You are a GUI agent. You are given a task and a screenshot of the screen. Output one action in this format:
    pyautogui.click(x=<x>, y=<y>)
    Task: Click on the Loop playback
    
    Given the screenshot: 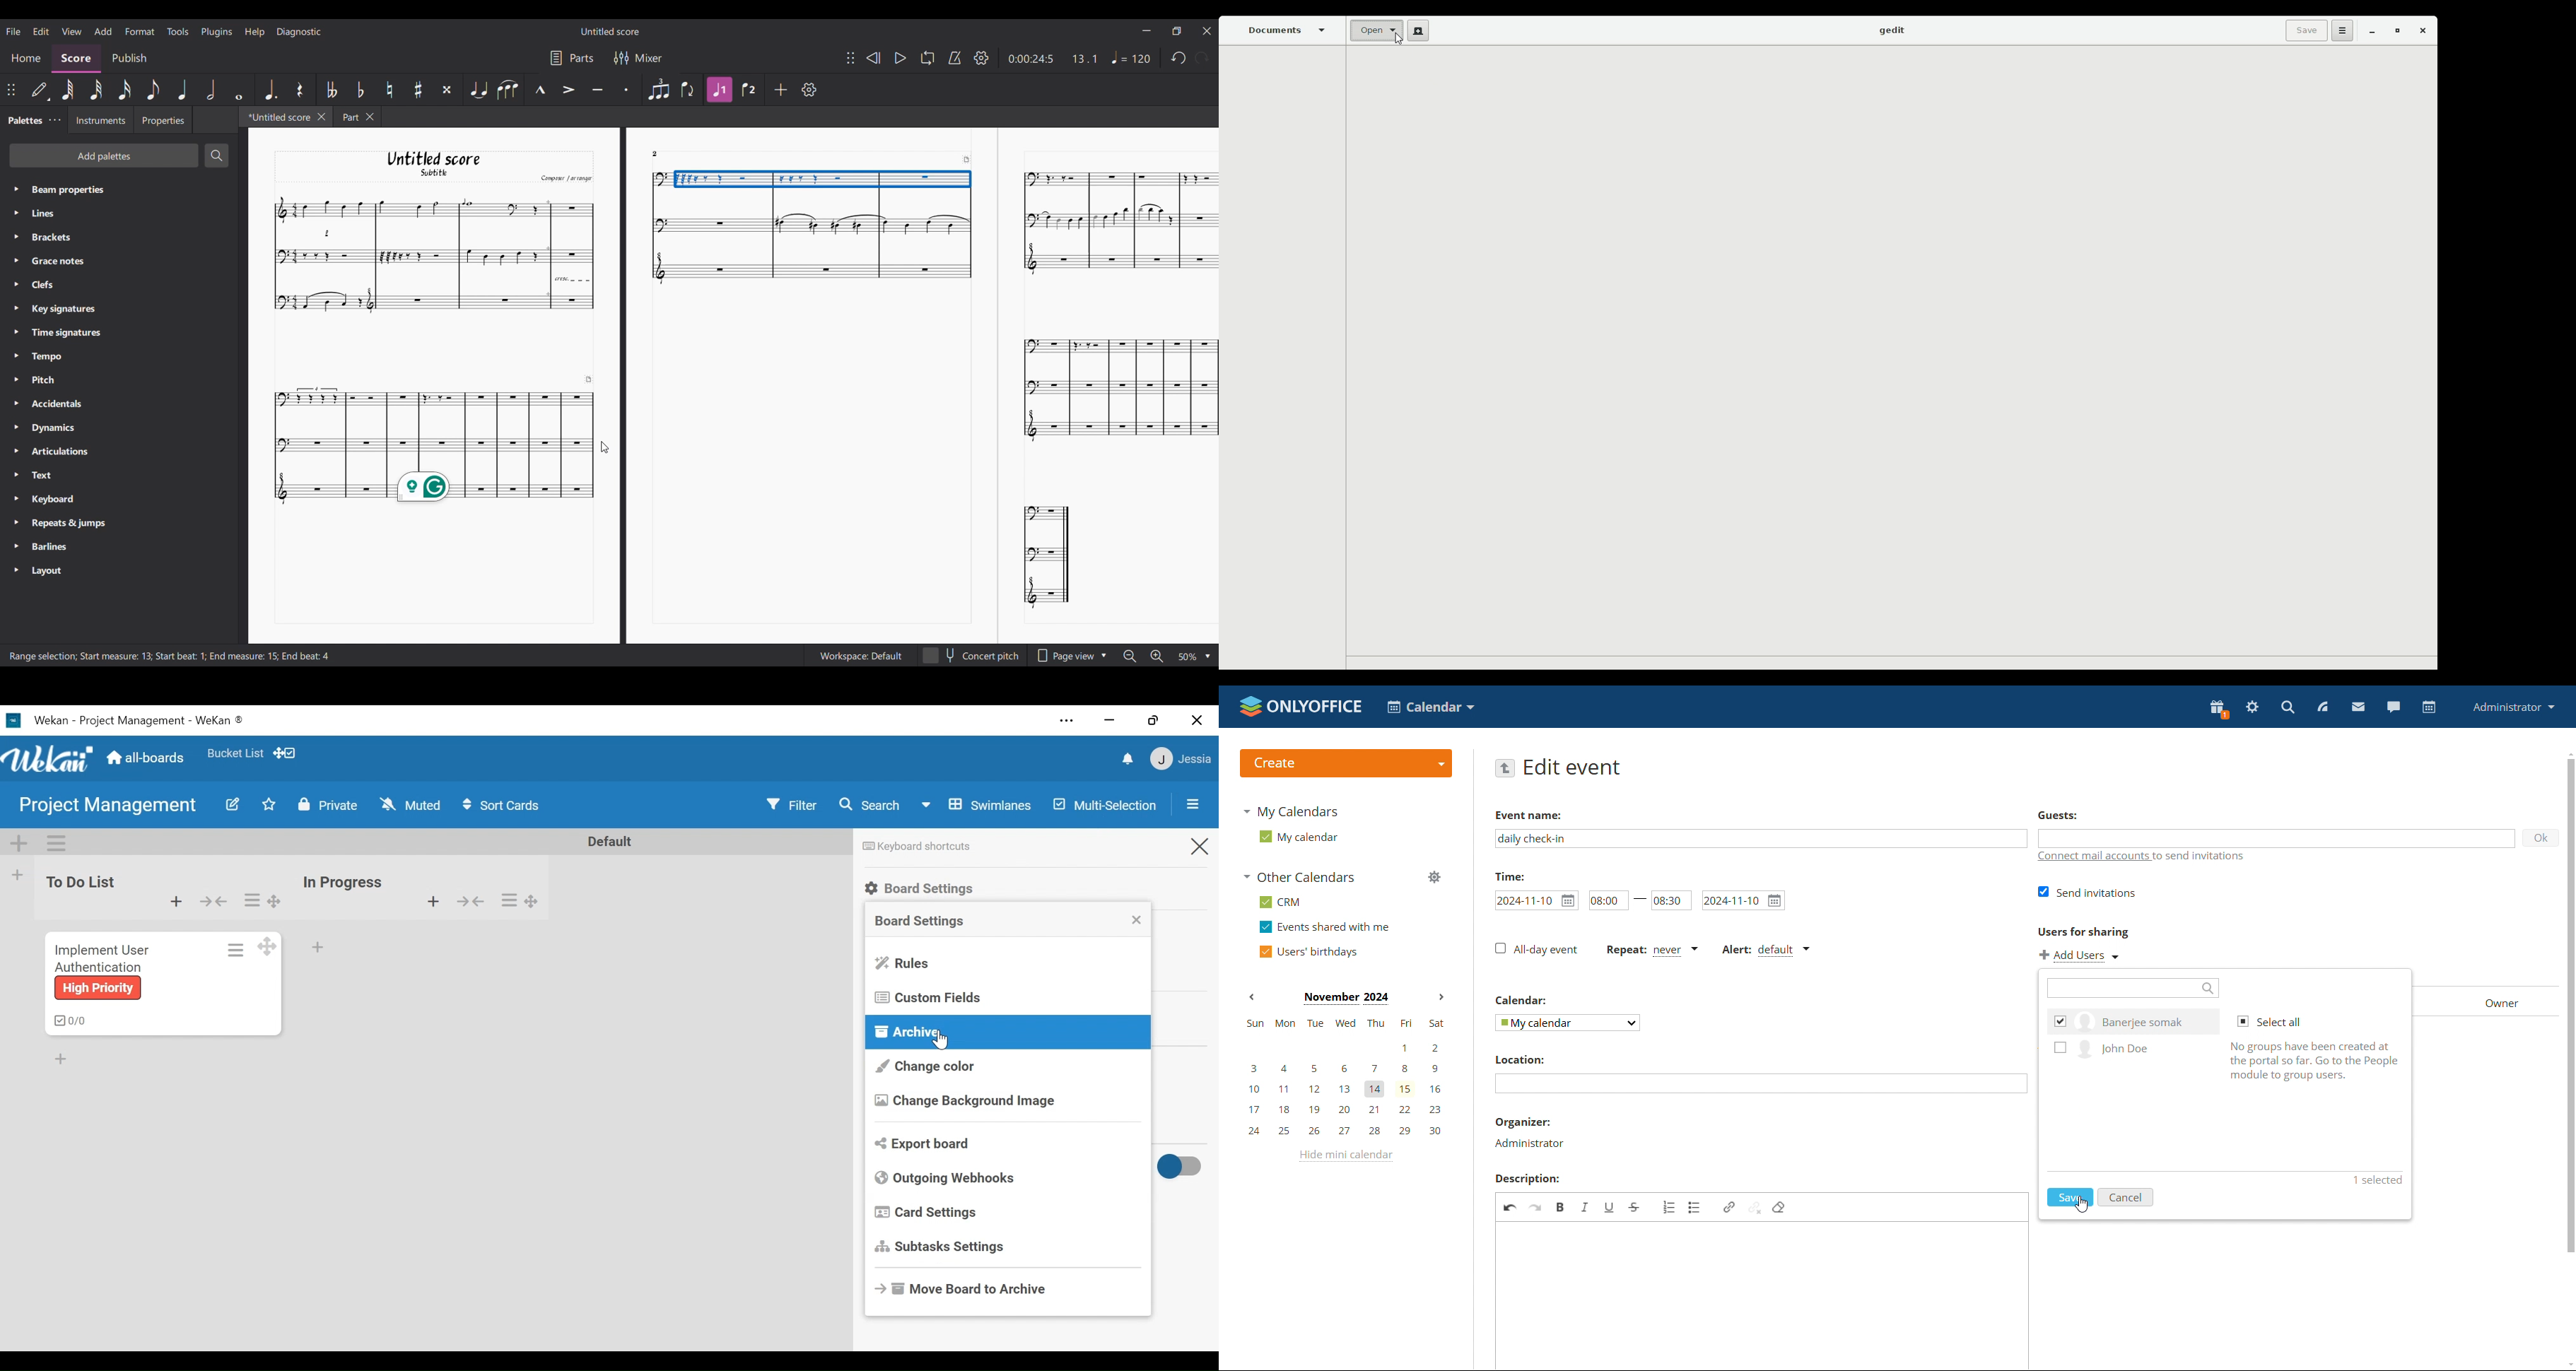 What is the action you would take?
    pyautogui.click(x=928, y=57)
    